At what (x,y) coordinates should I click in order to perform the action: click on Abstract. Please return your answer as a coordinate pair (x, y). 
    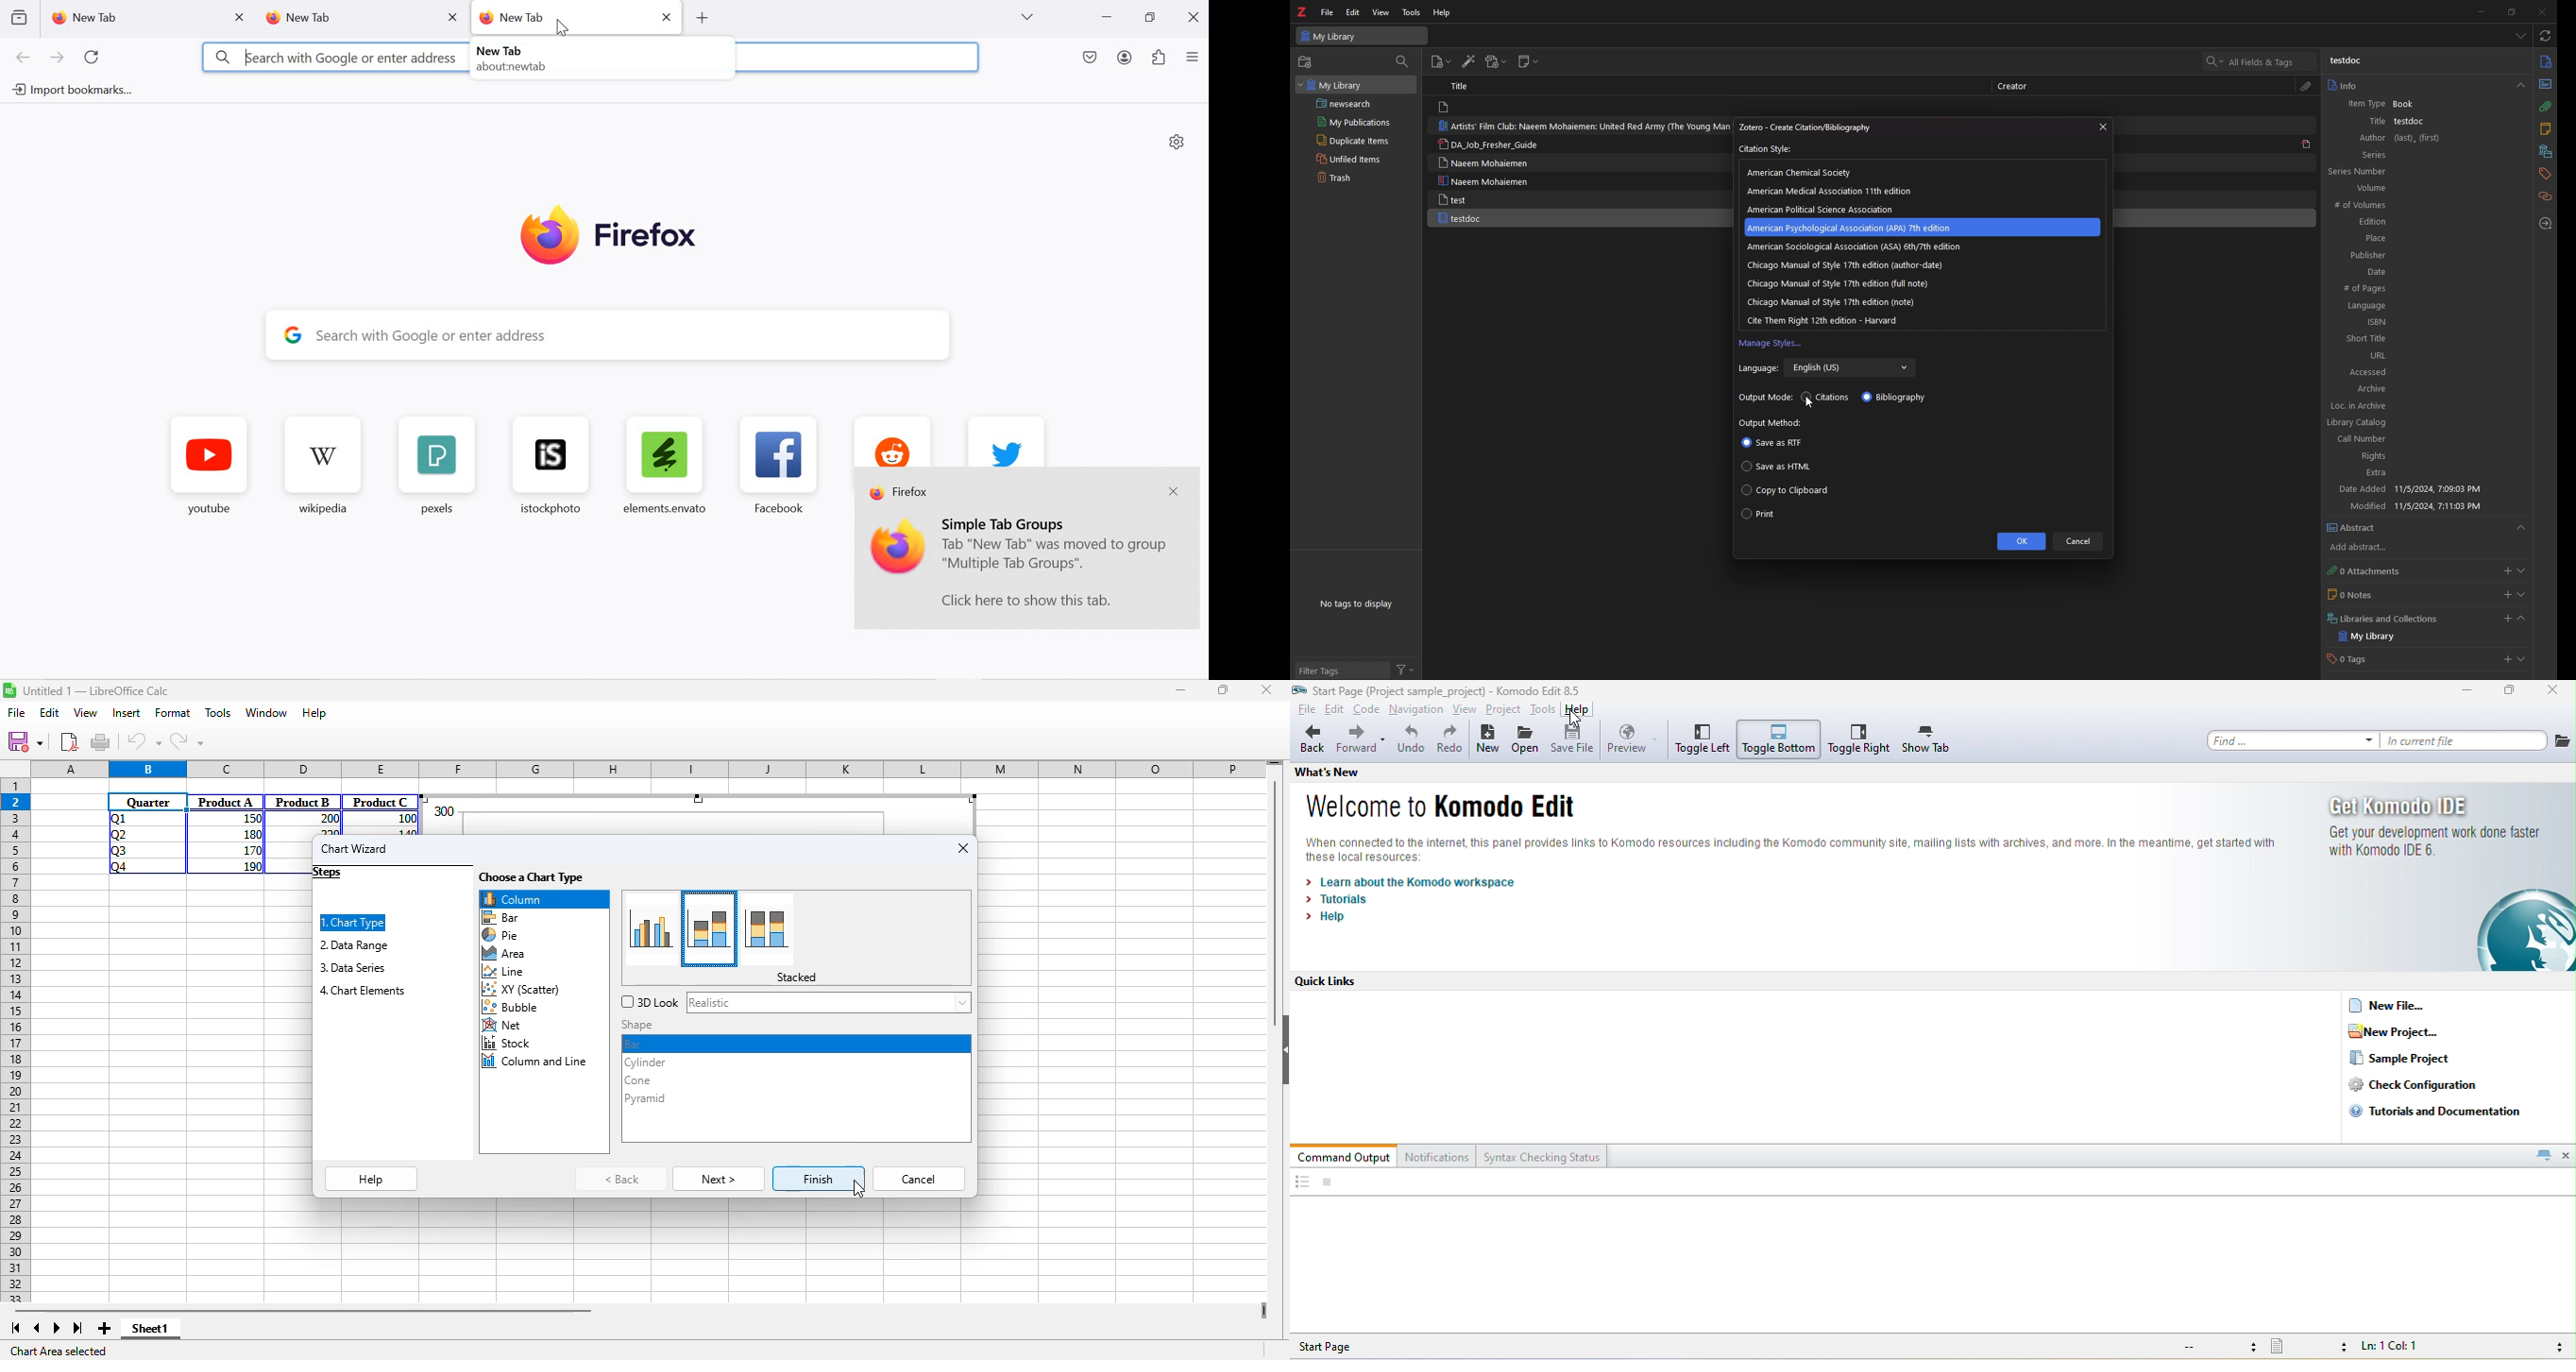
    Looking at the image, I should click on (2427, 528).